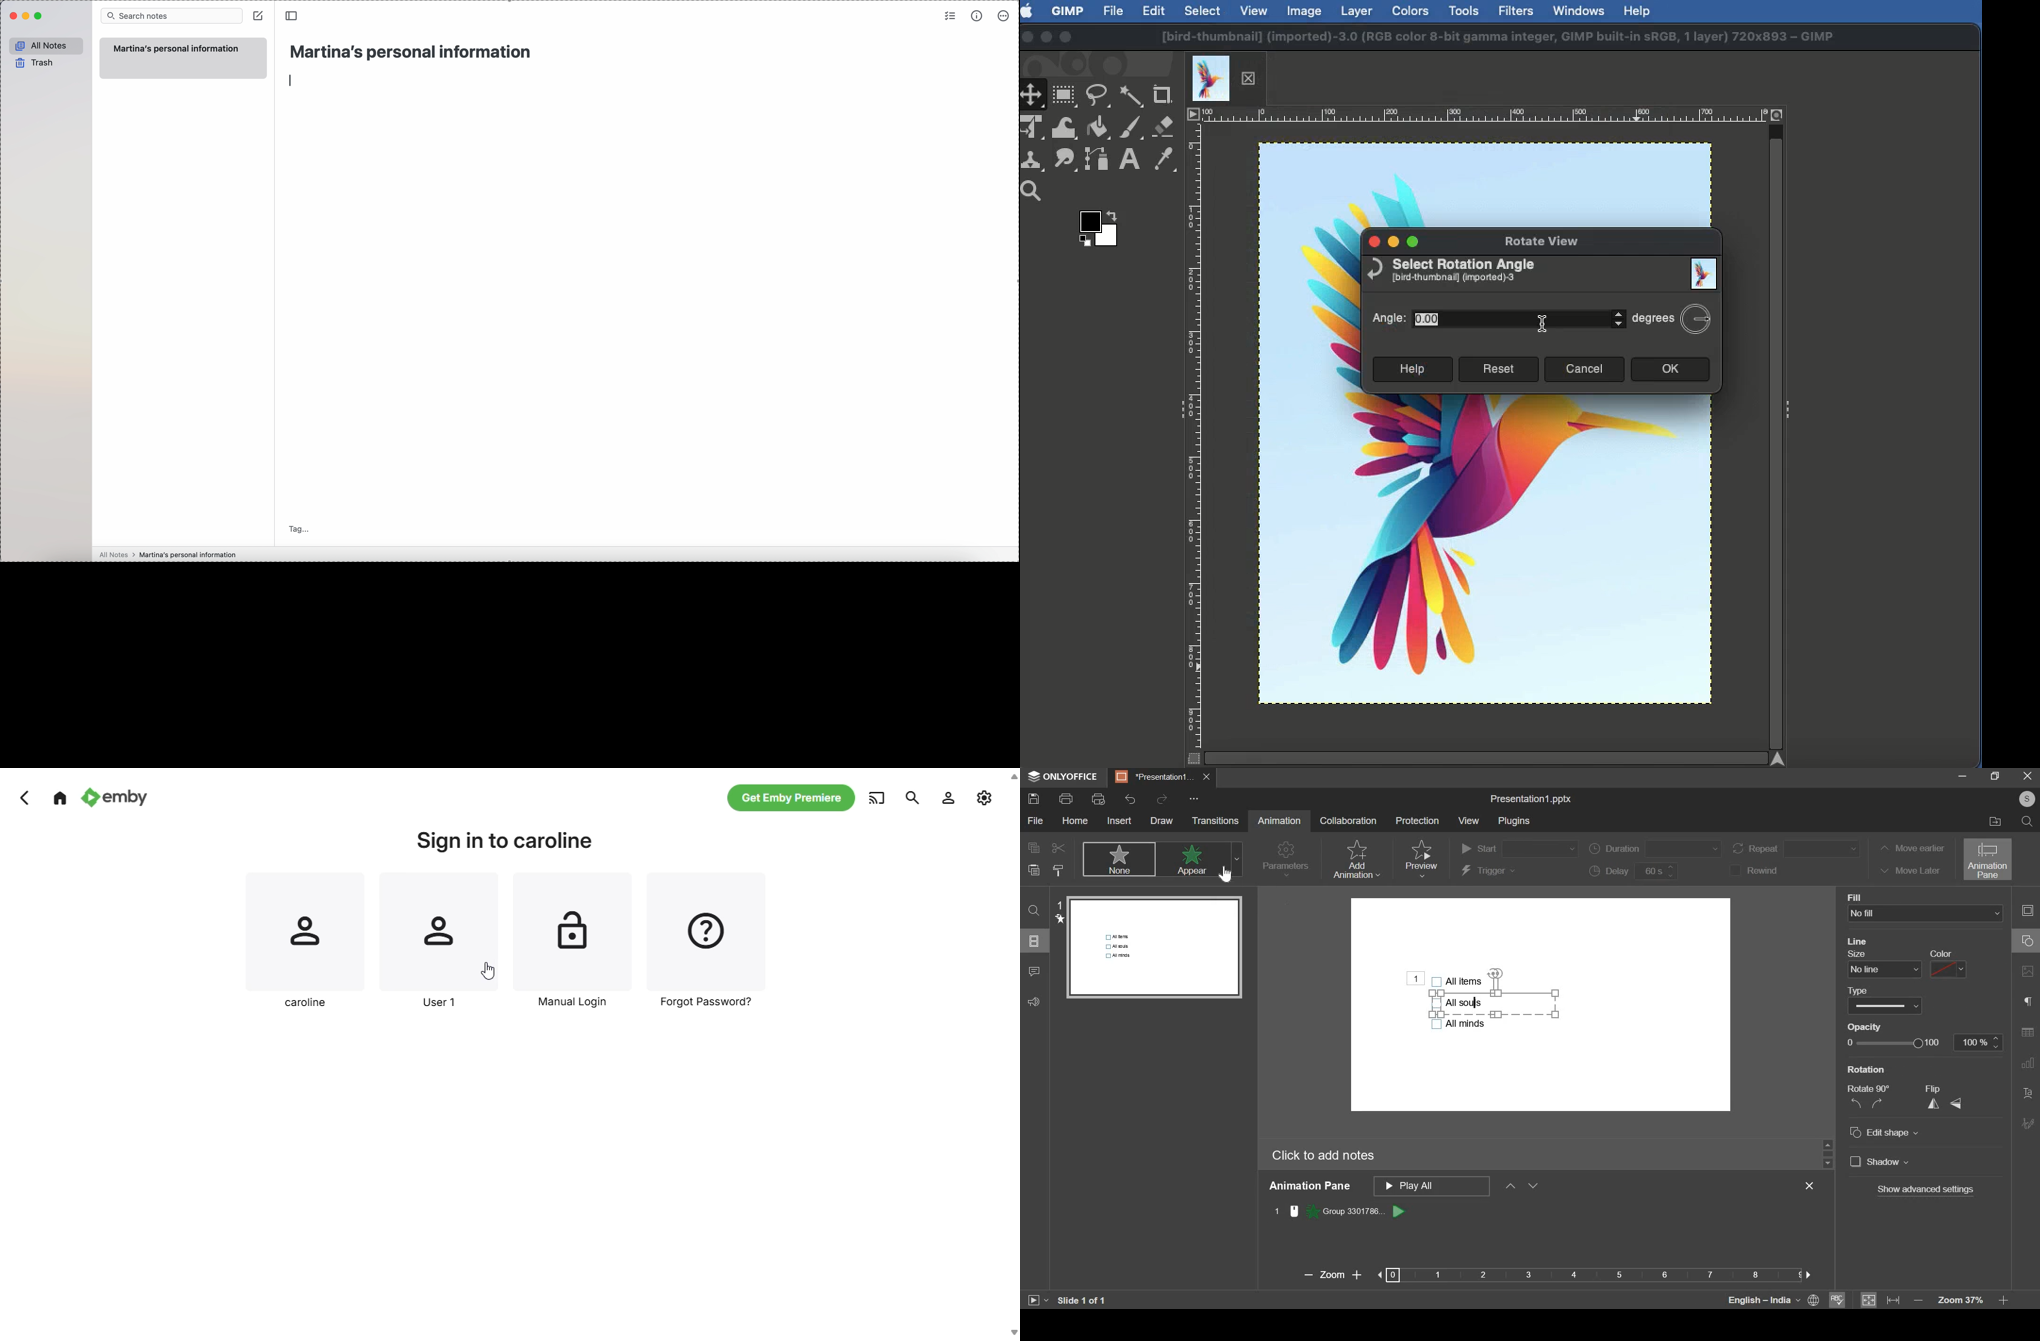  Describe the element at coordinates (1203, 10) in the screenshot. I see `Select` at that location.